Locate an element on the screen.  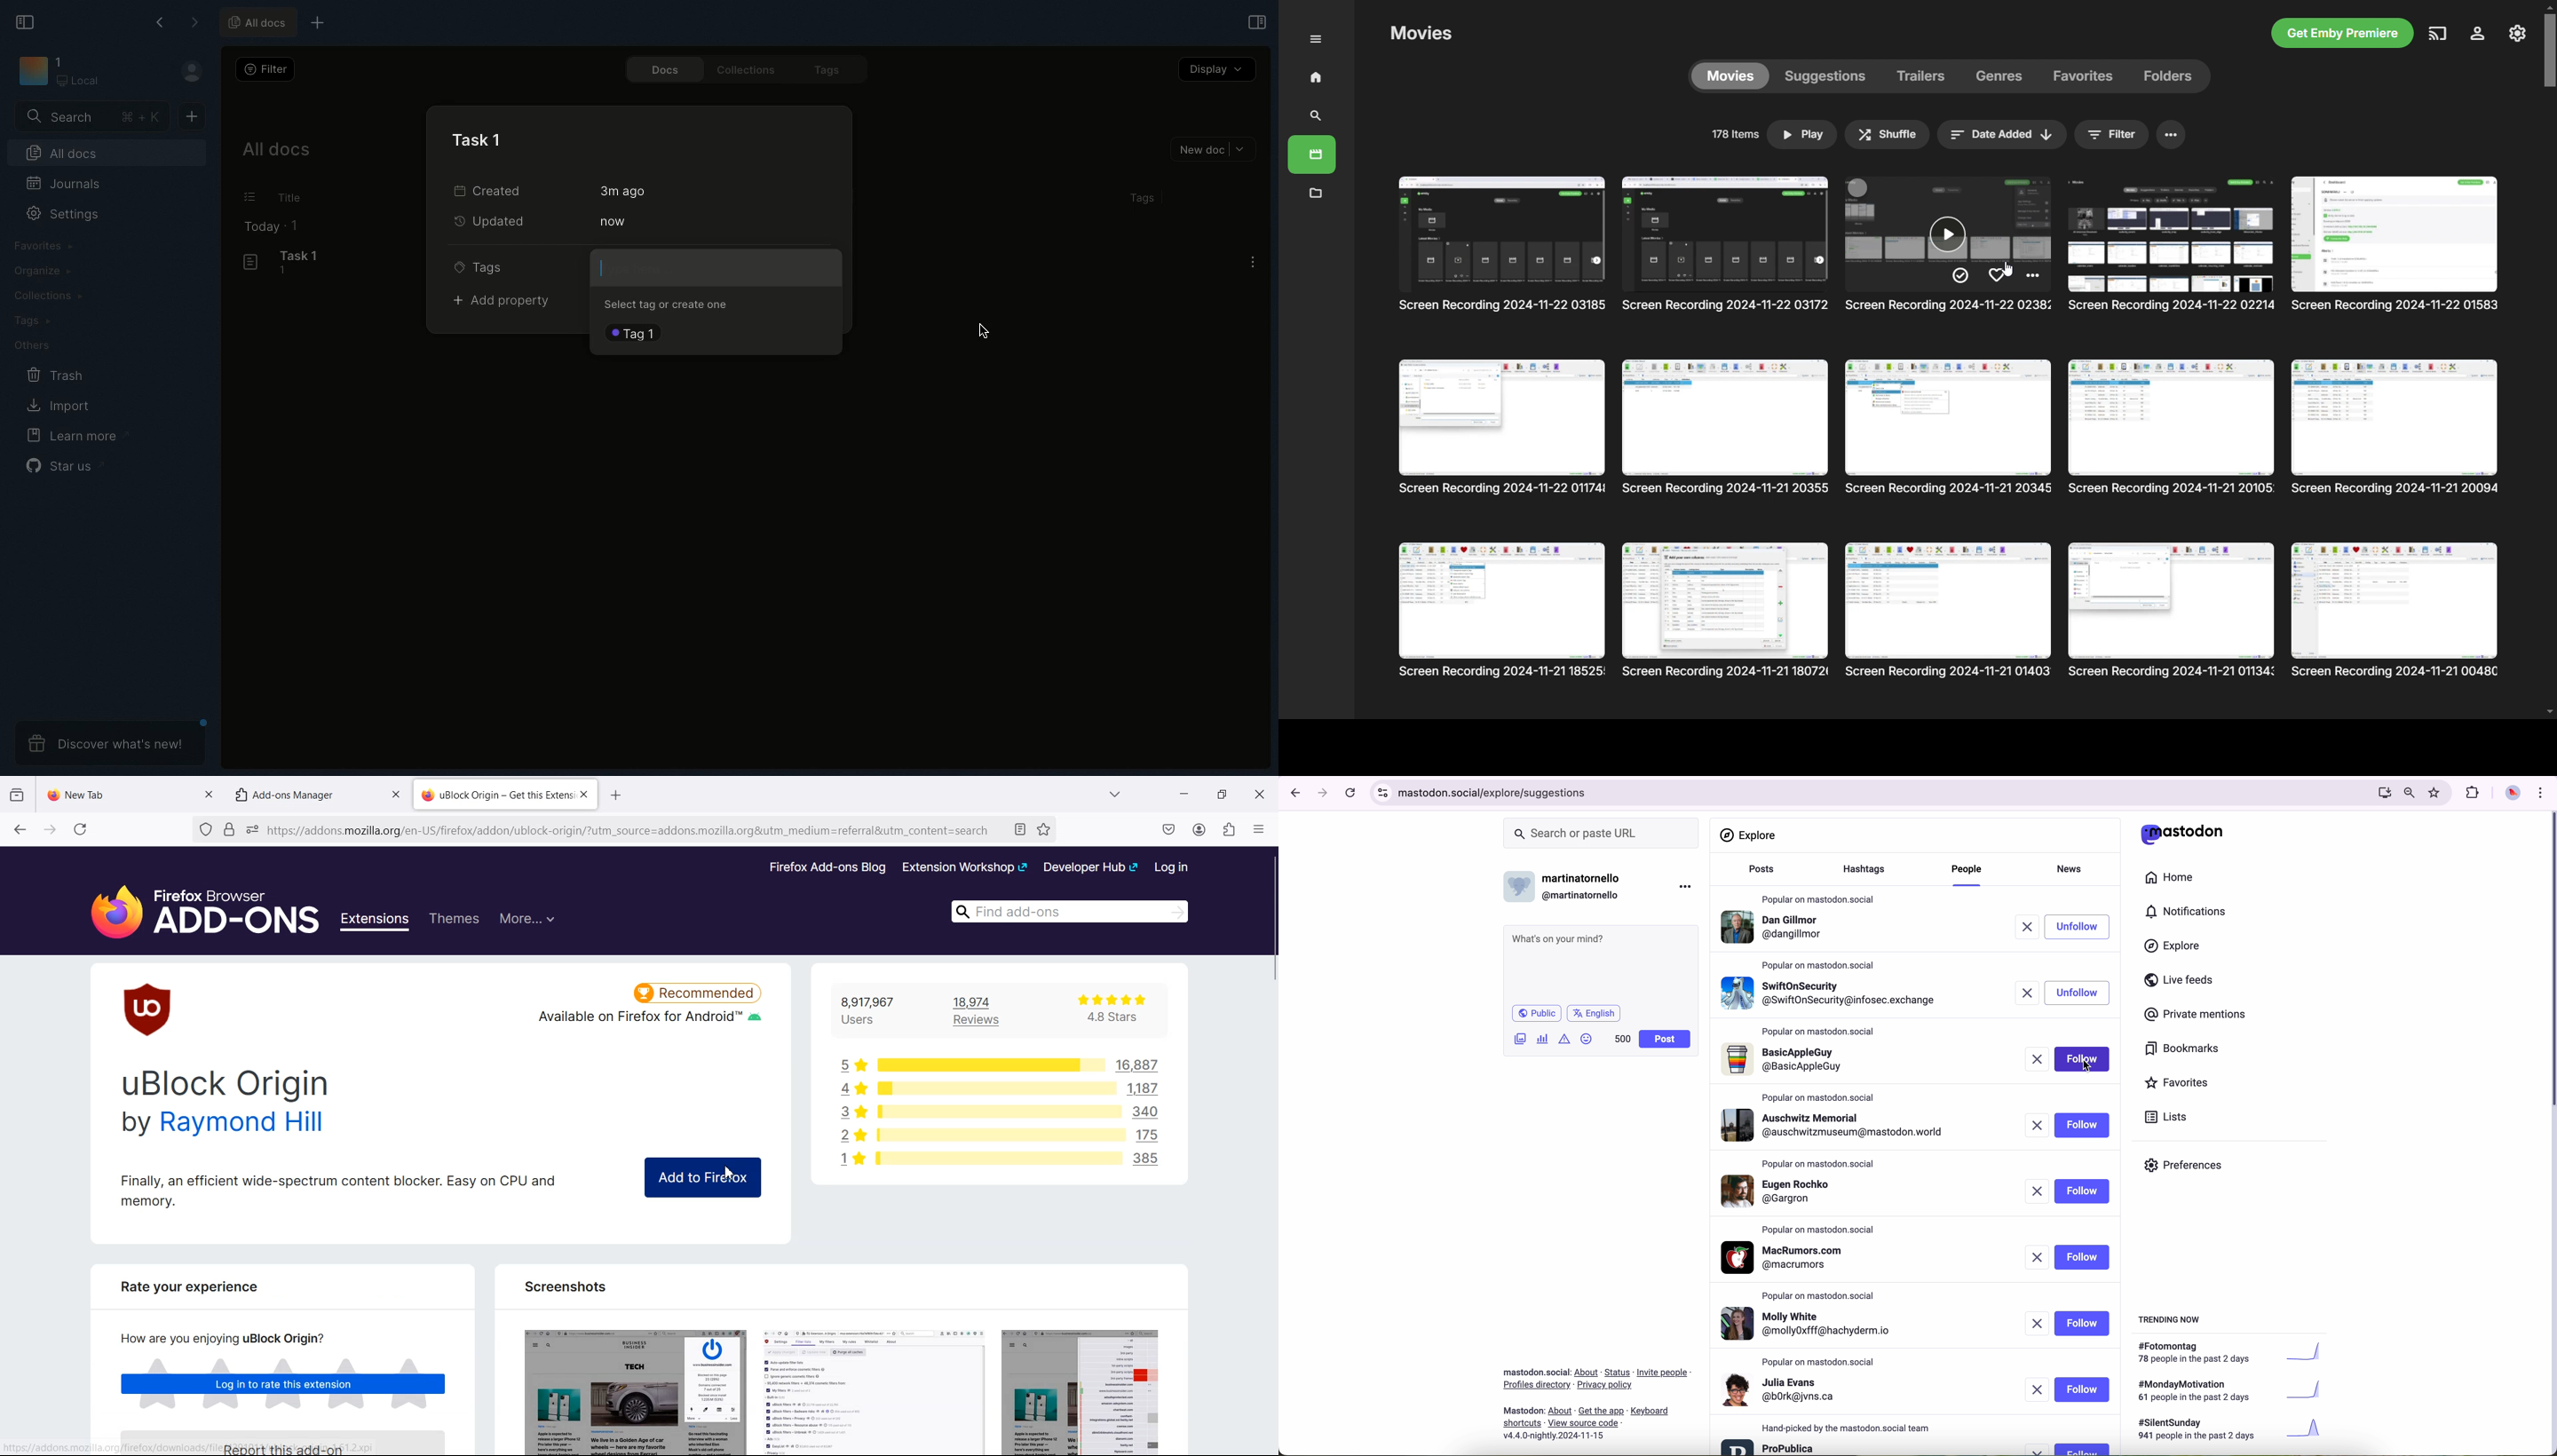
Tags is located at coordinates (833, 71).